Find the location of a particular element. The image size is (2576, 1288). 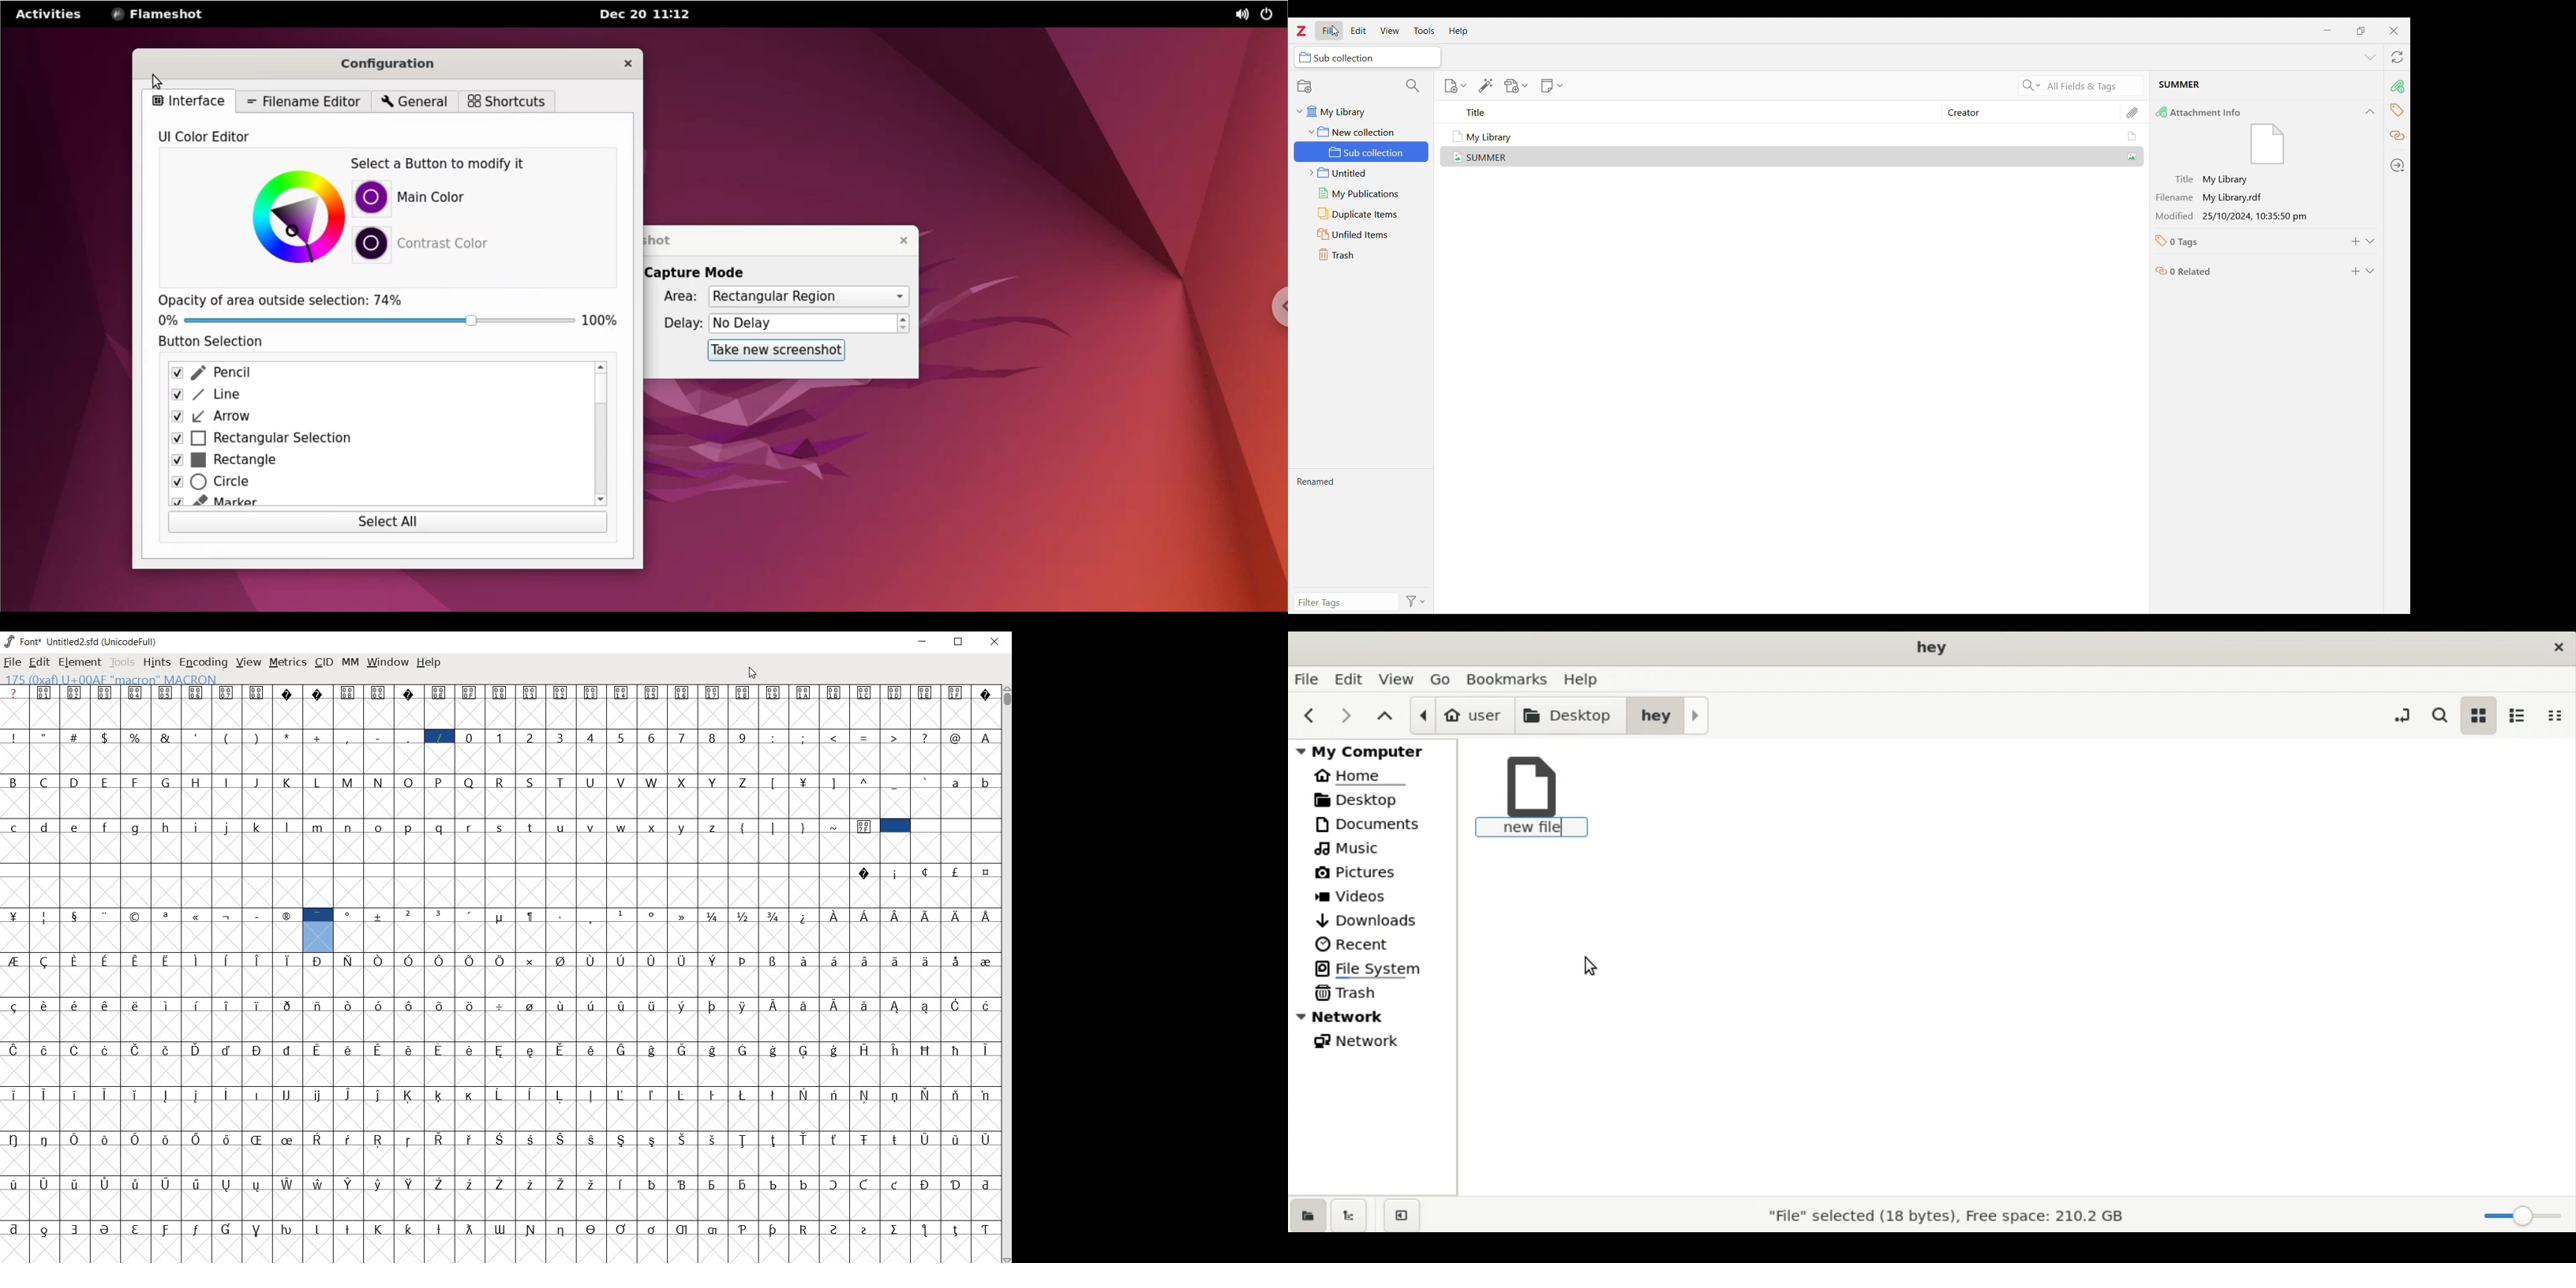

Related is located at coordinates (2397, 136).